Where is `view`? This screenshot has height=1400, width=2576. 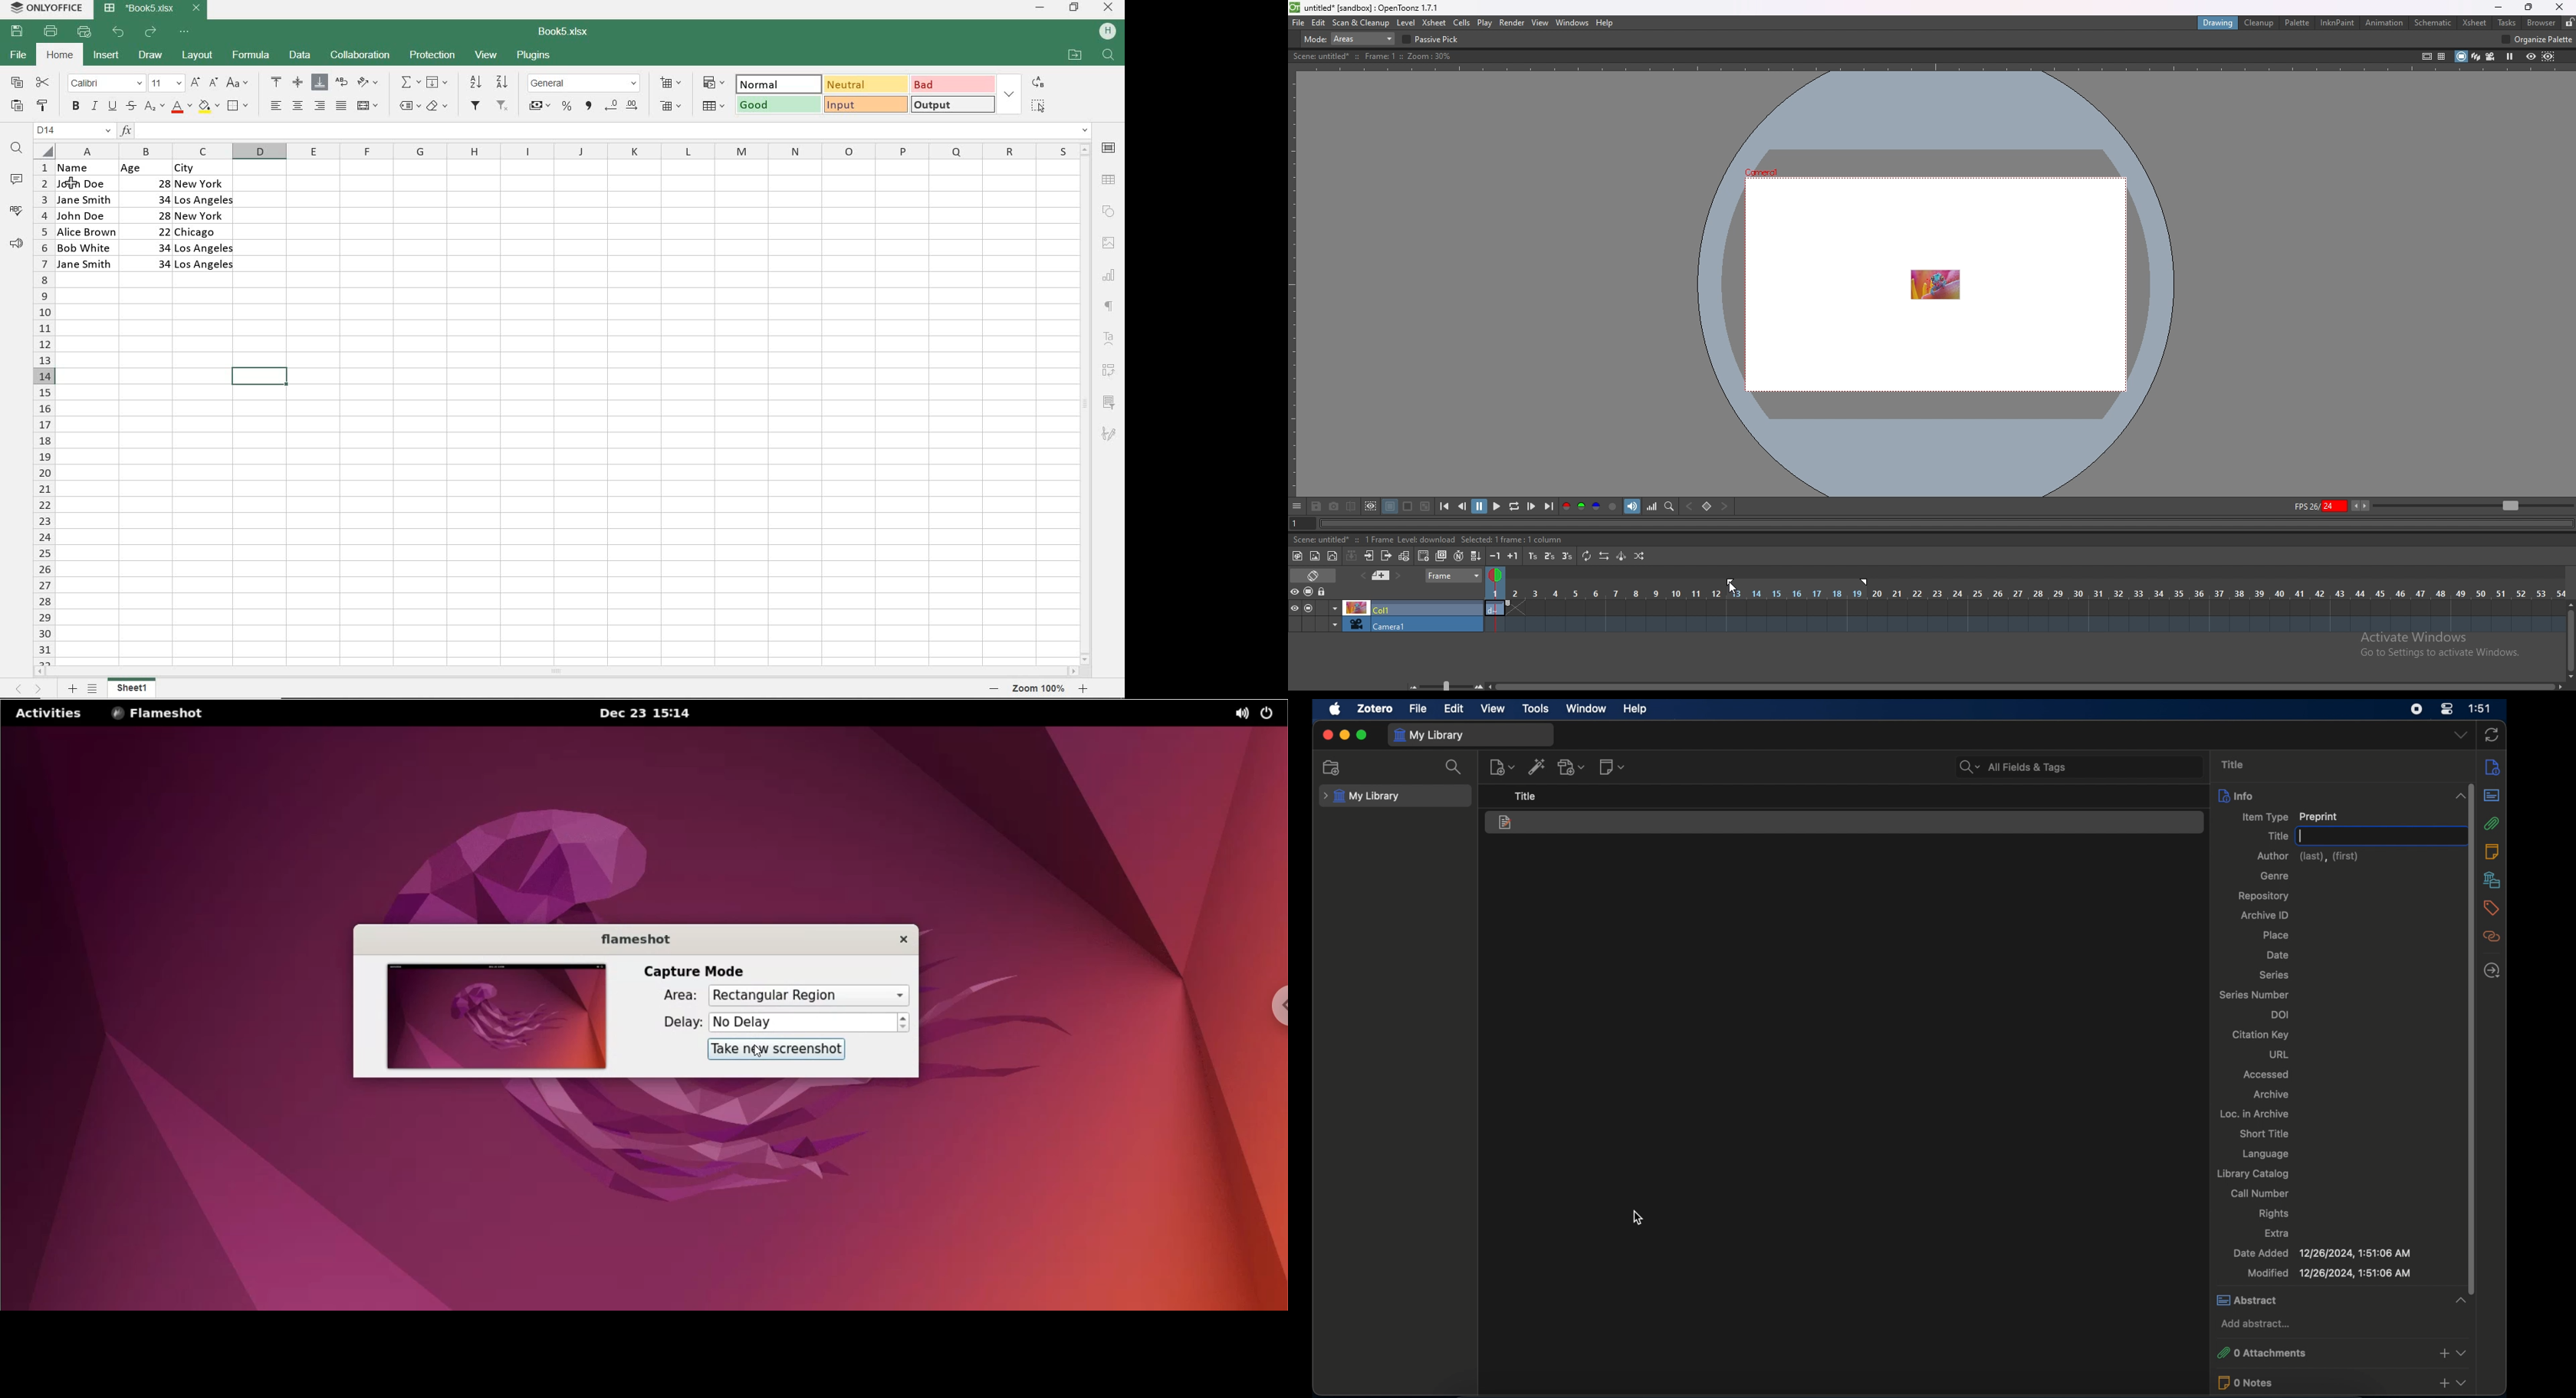
view is located at coordinates (1493, 709).